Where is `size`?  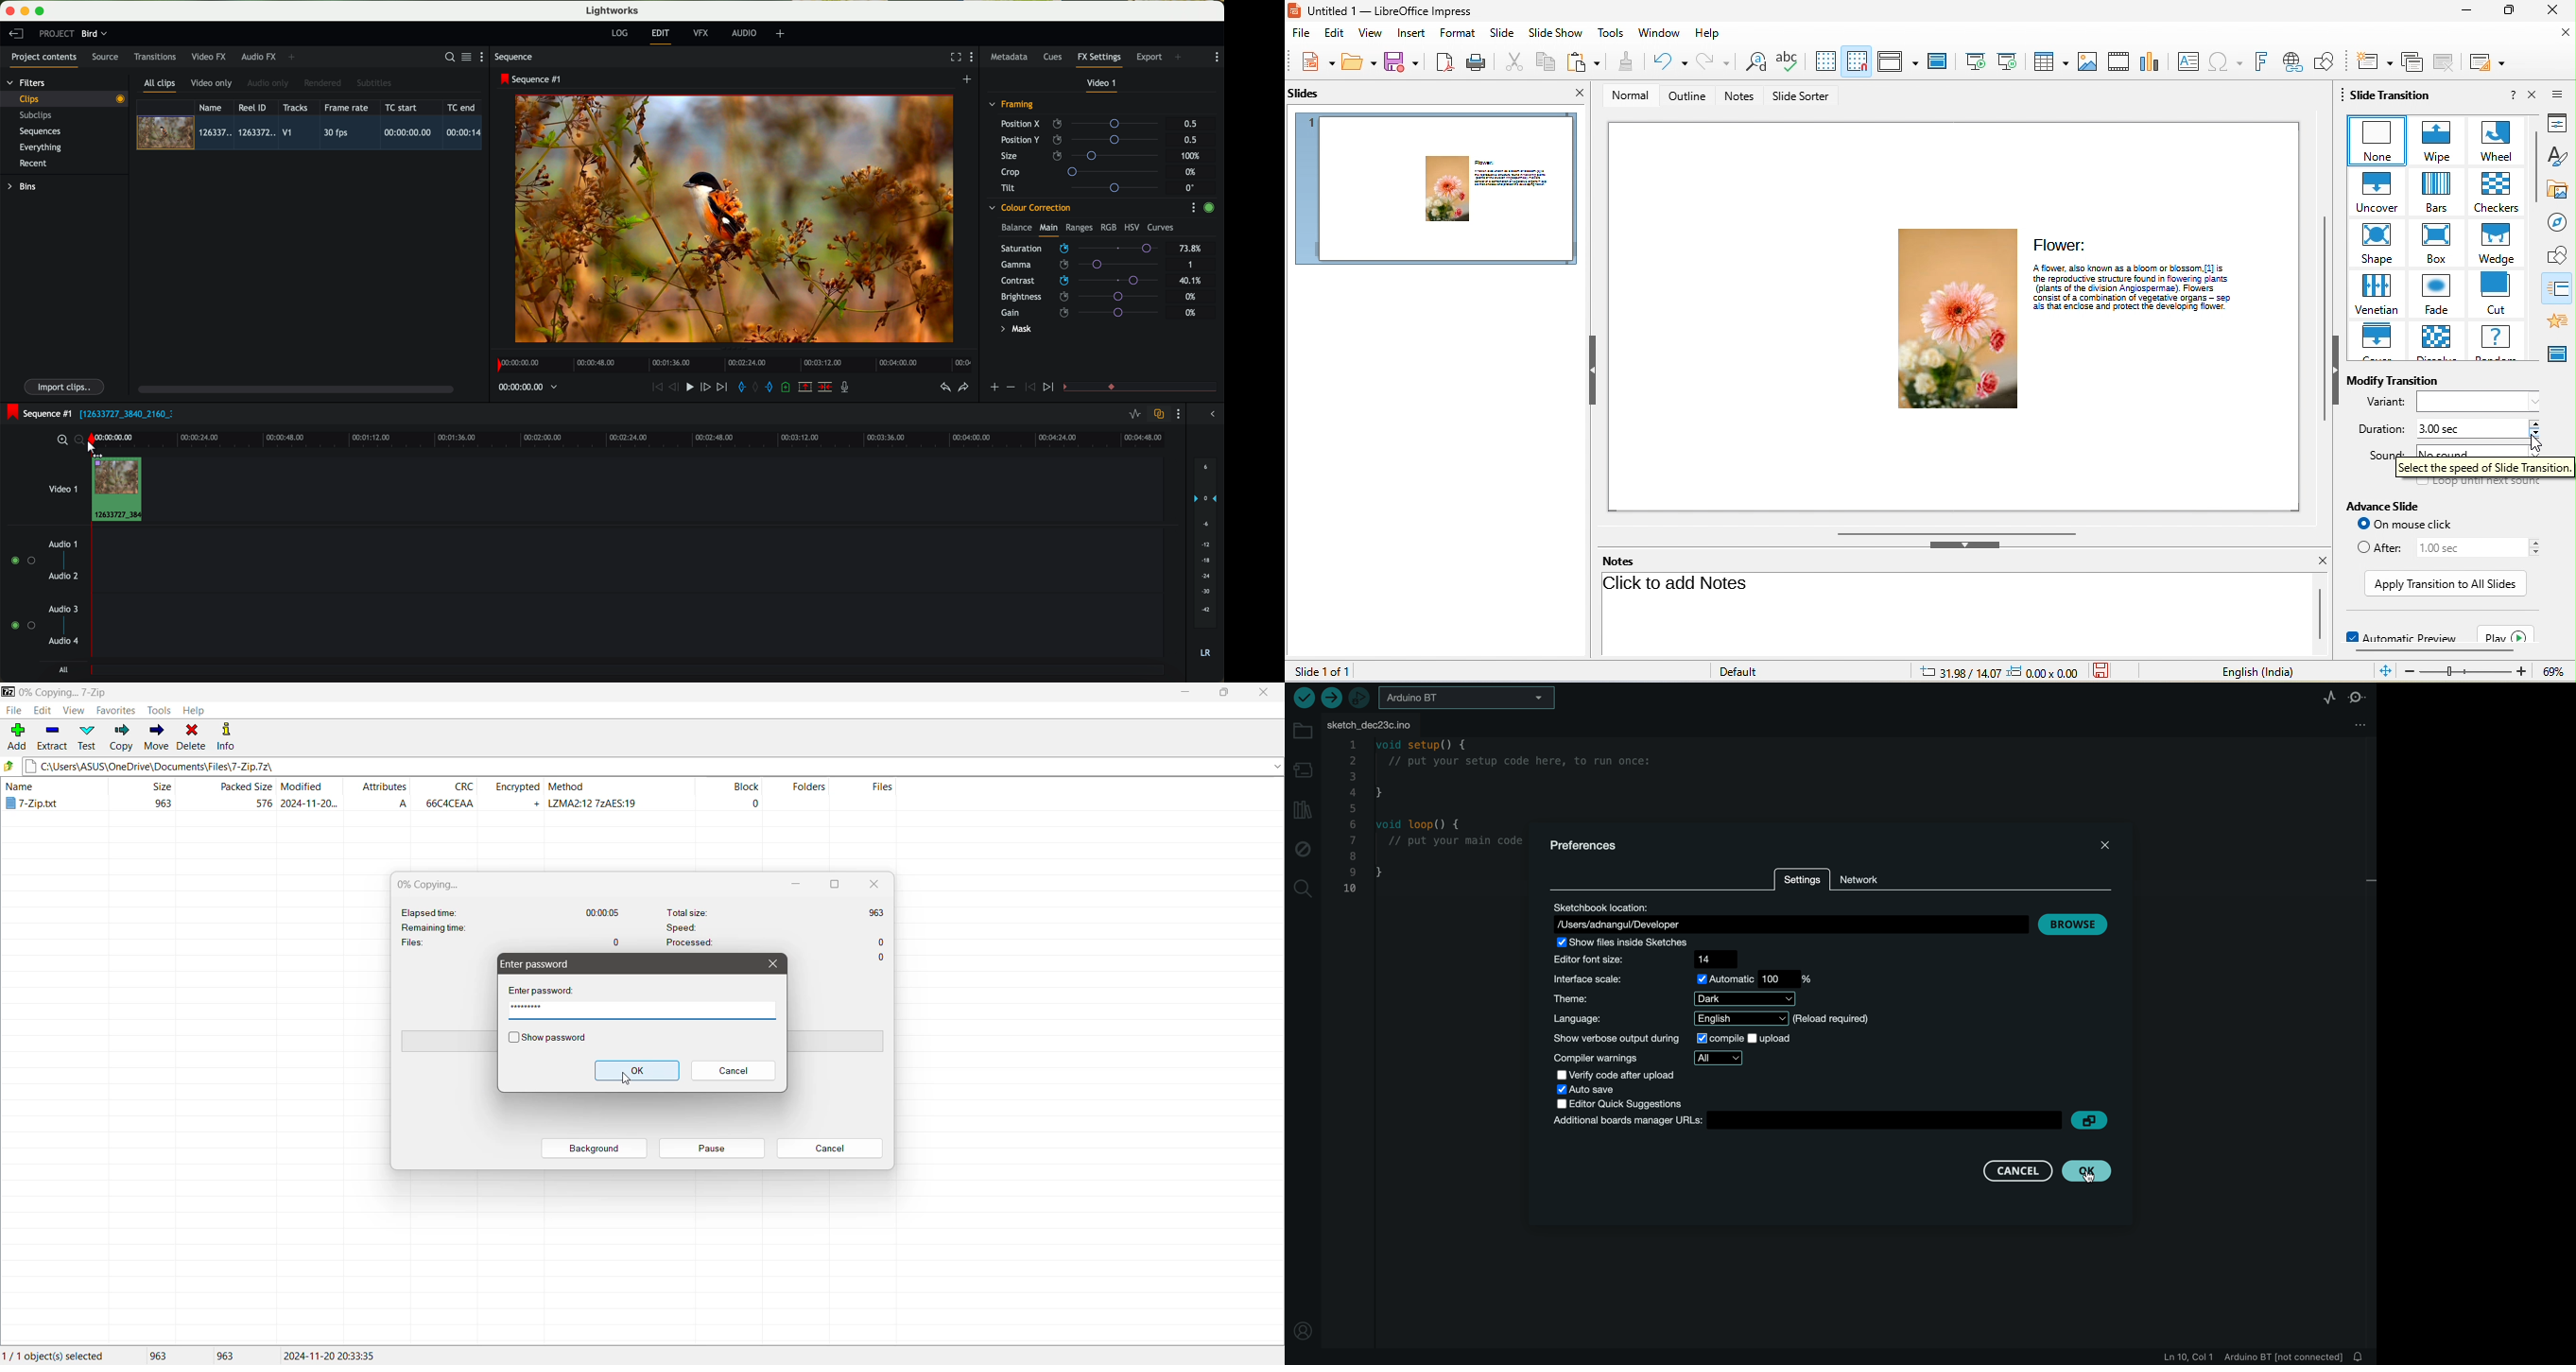 size is located at coordinates (1083, 156).